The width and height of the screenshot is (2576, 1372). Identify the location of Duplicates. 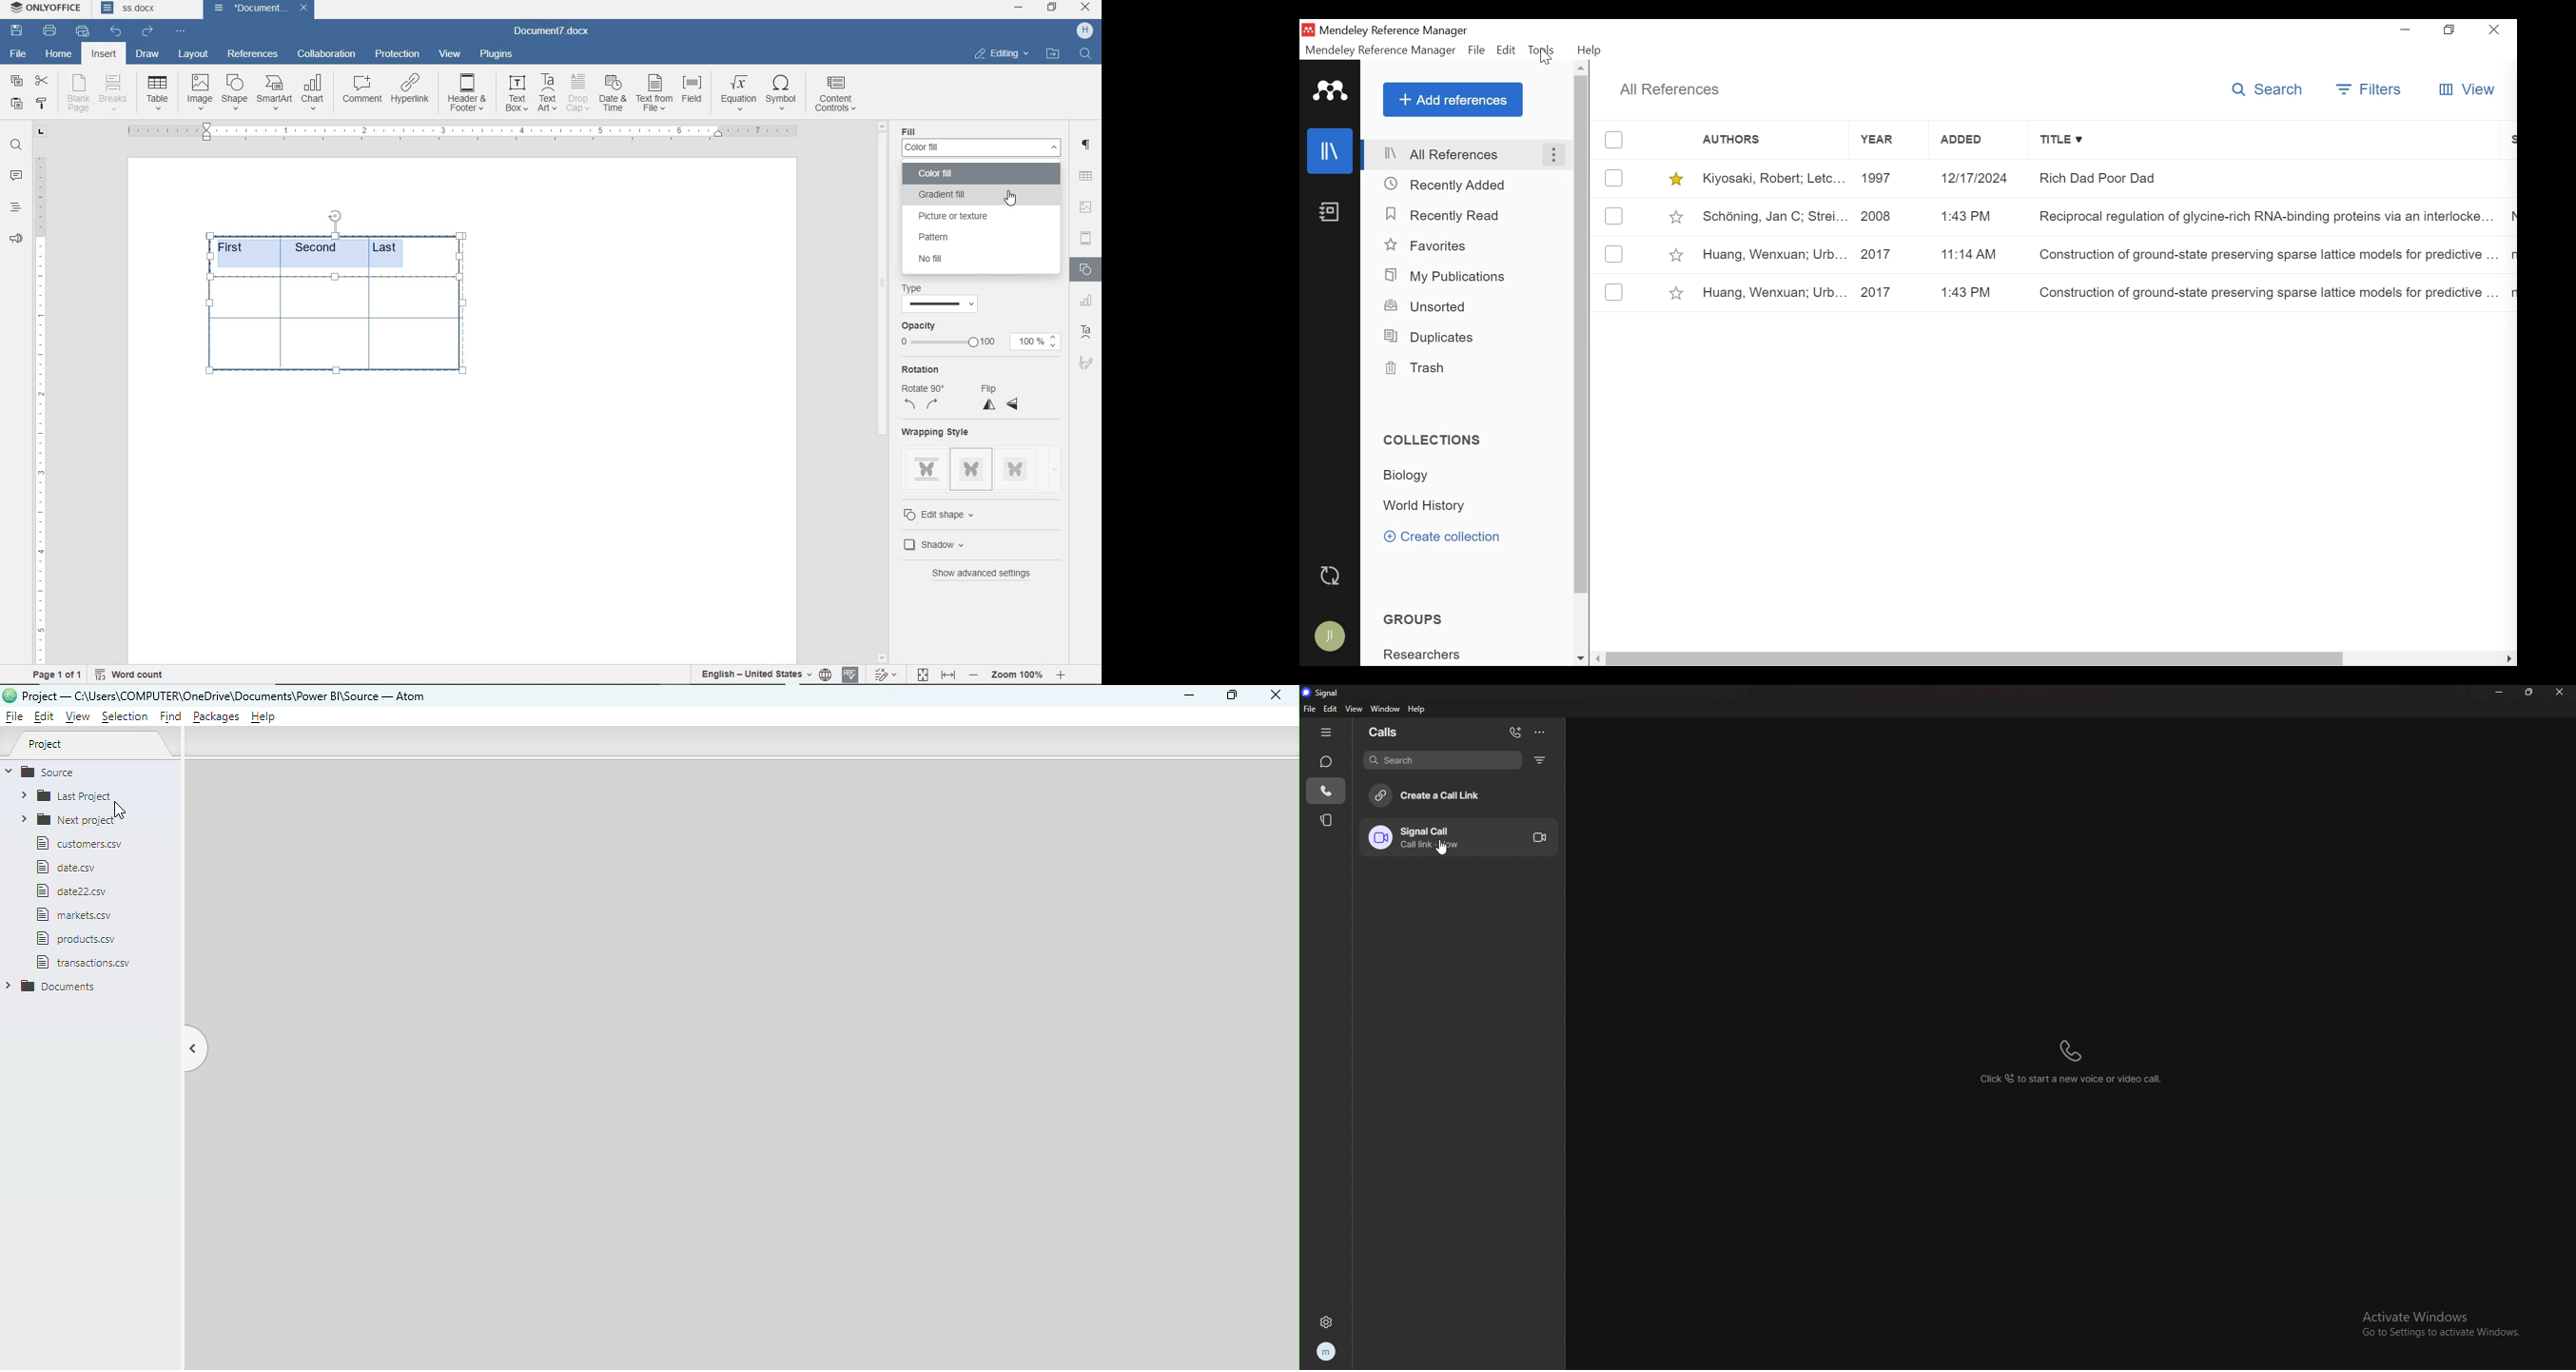
(1430, 336).